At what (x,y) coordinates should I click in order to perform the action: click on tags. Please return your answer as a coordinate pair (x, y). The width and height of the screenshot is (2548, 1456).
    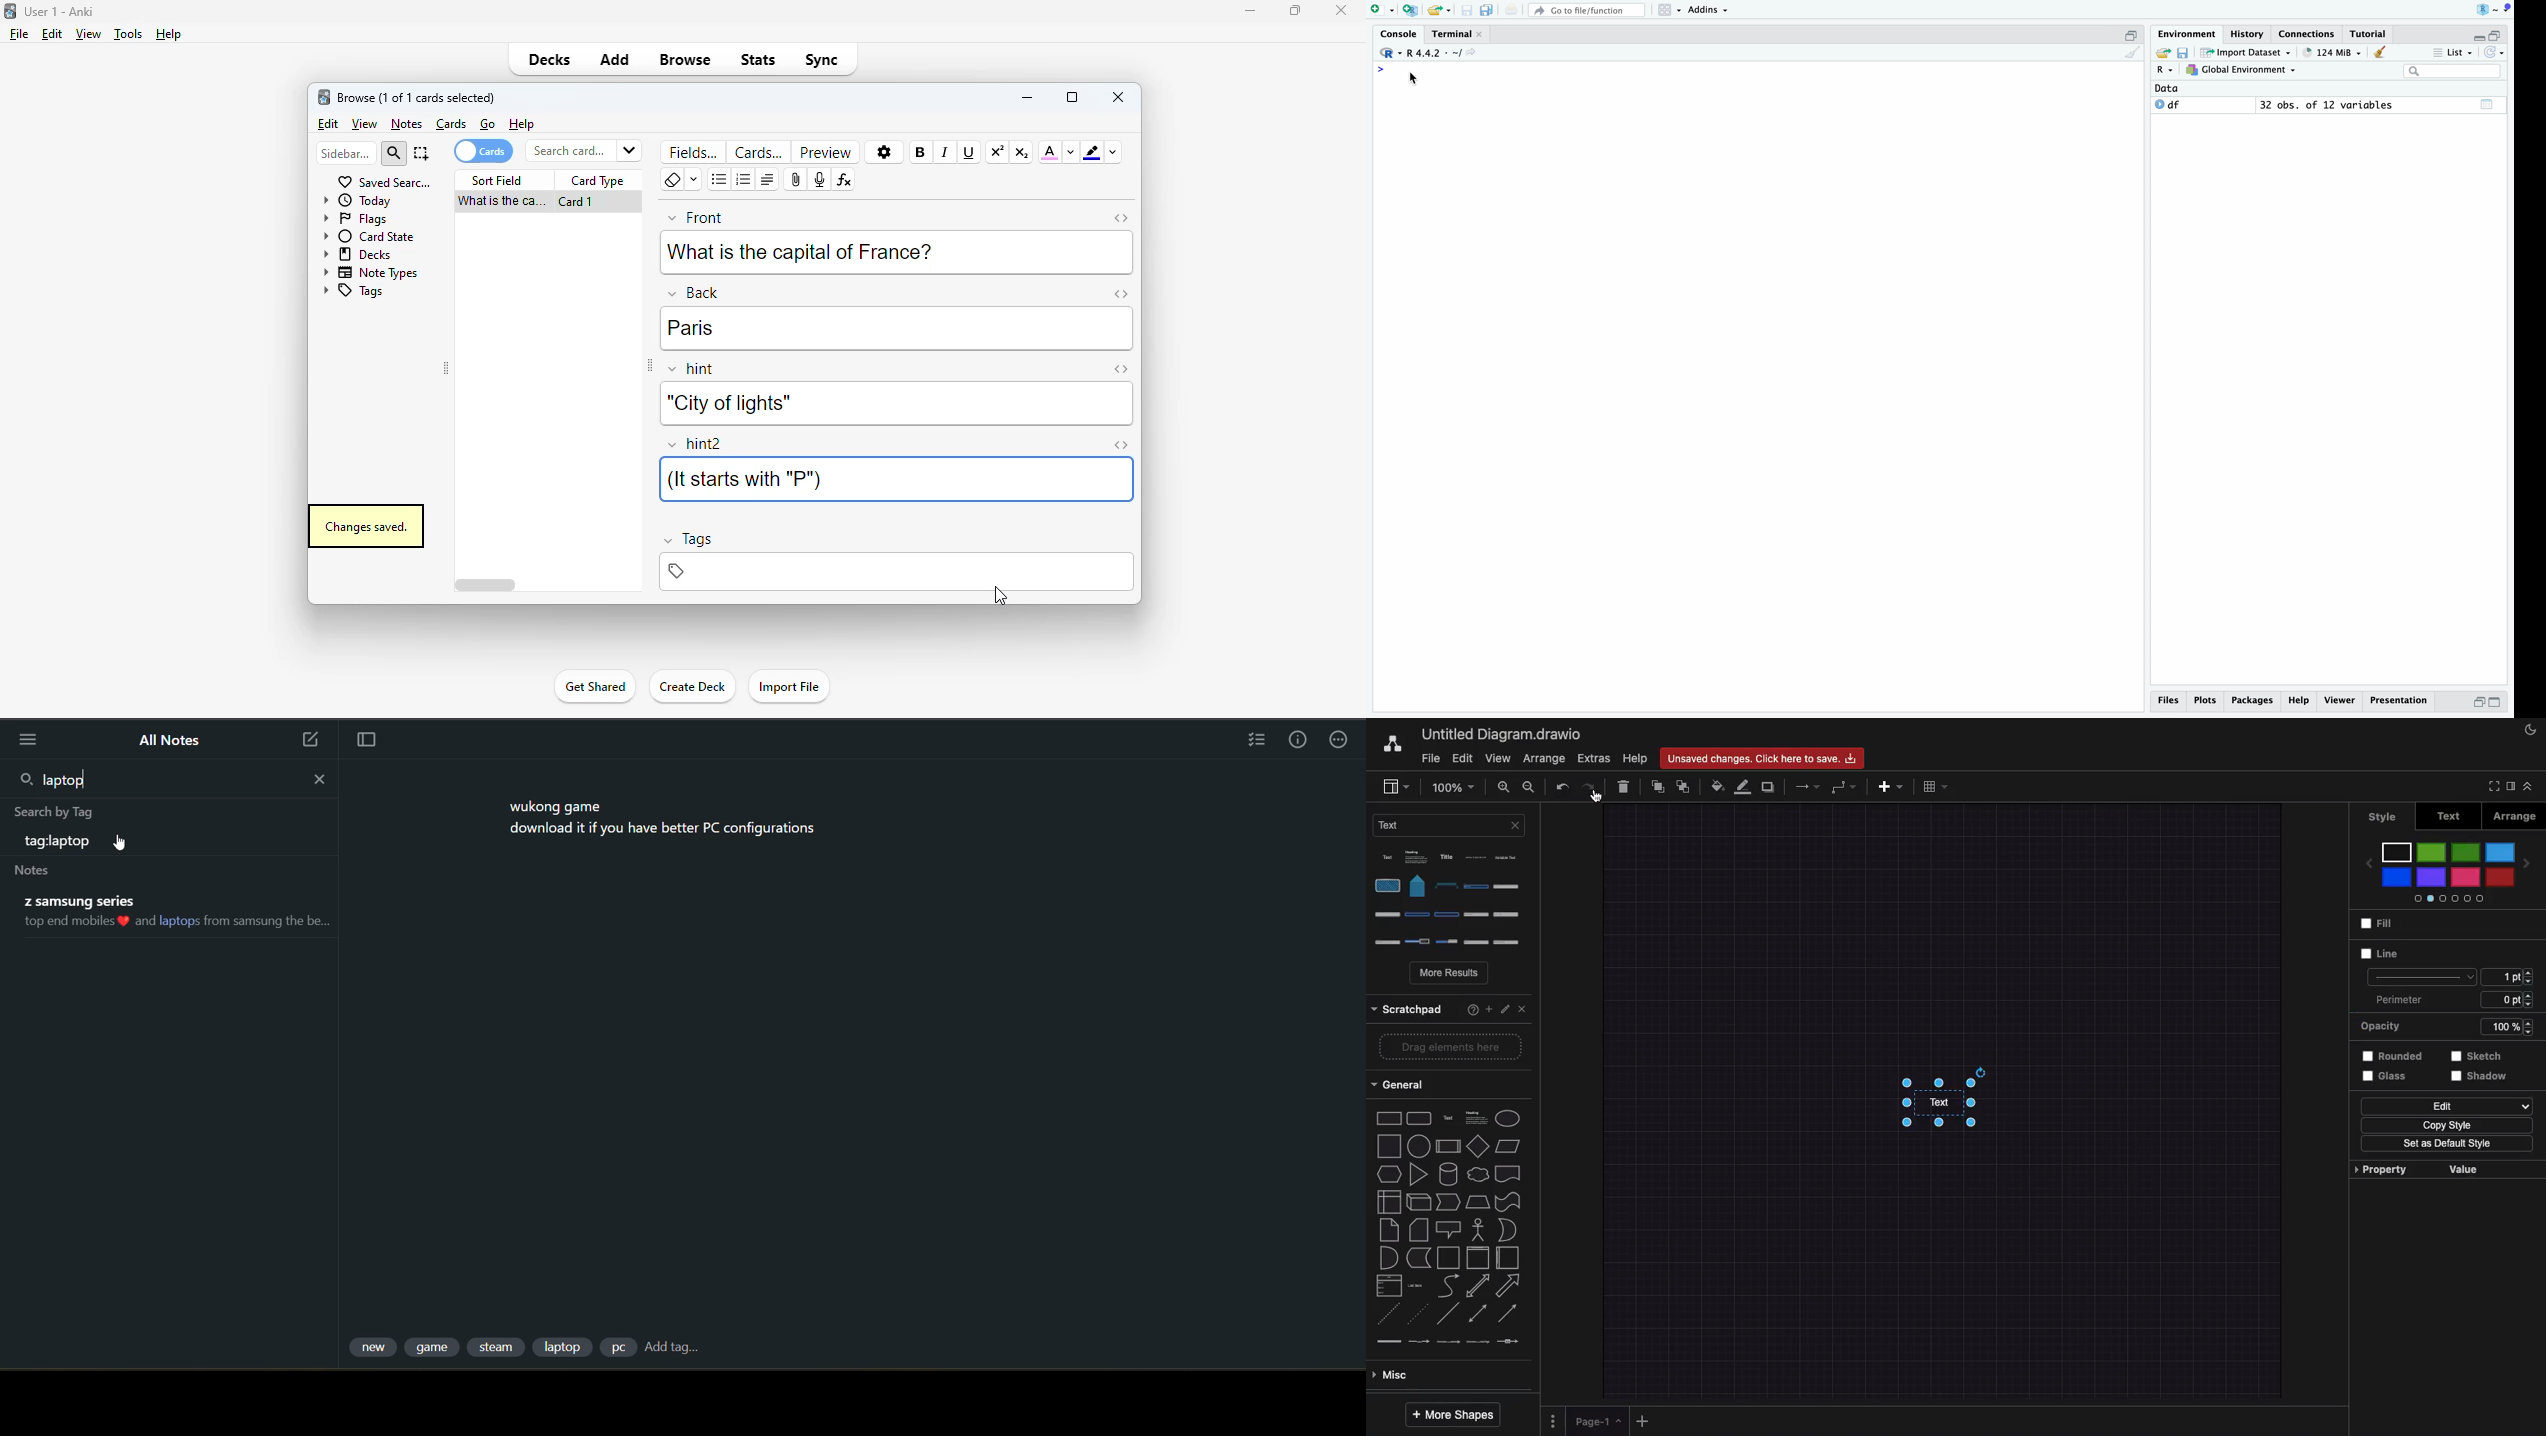
    Looking at the image, I should click on (687, 541).